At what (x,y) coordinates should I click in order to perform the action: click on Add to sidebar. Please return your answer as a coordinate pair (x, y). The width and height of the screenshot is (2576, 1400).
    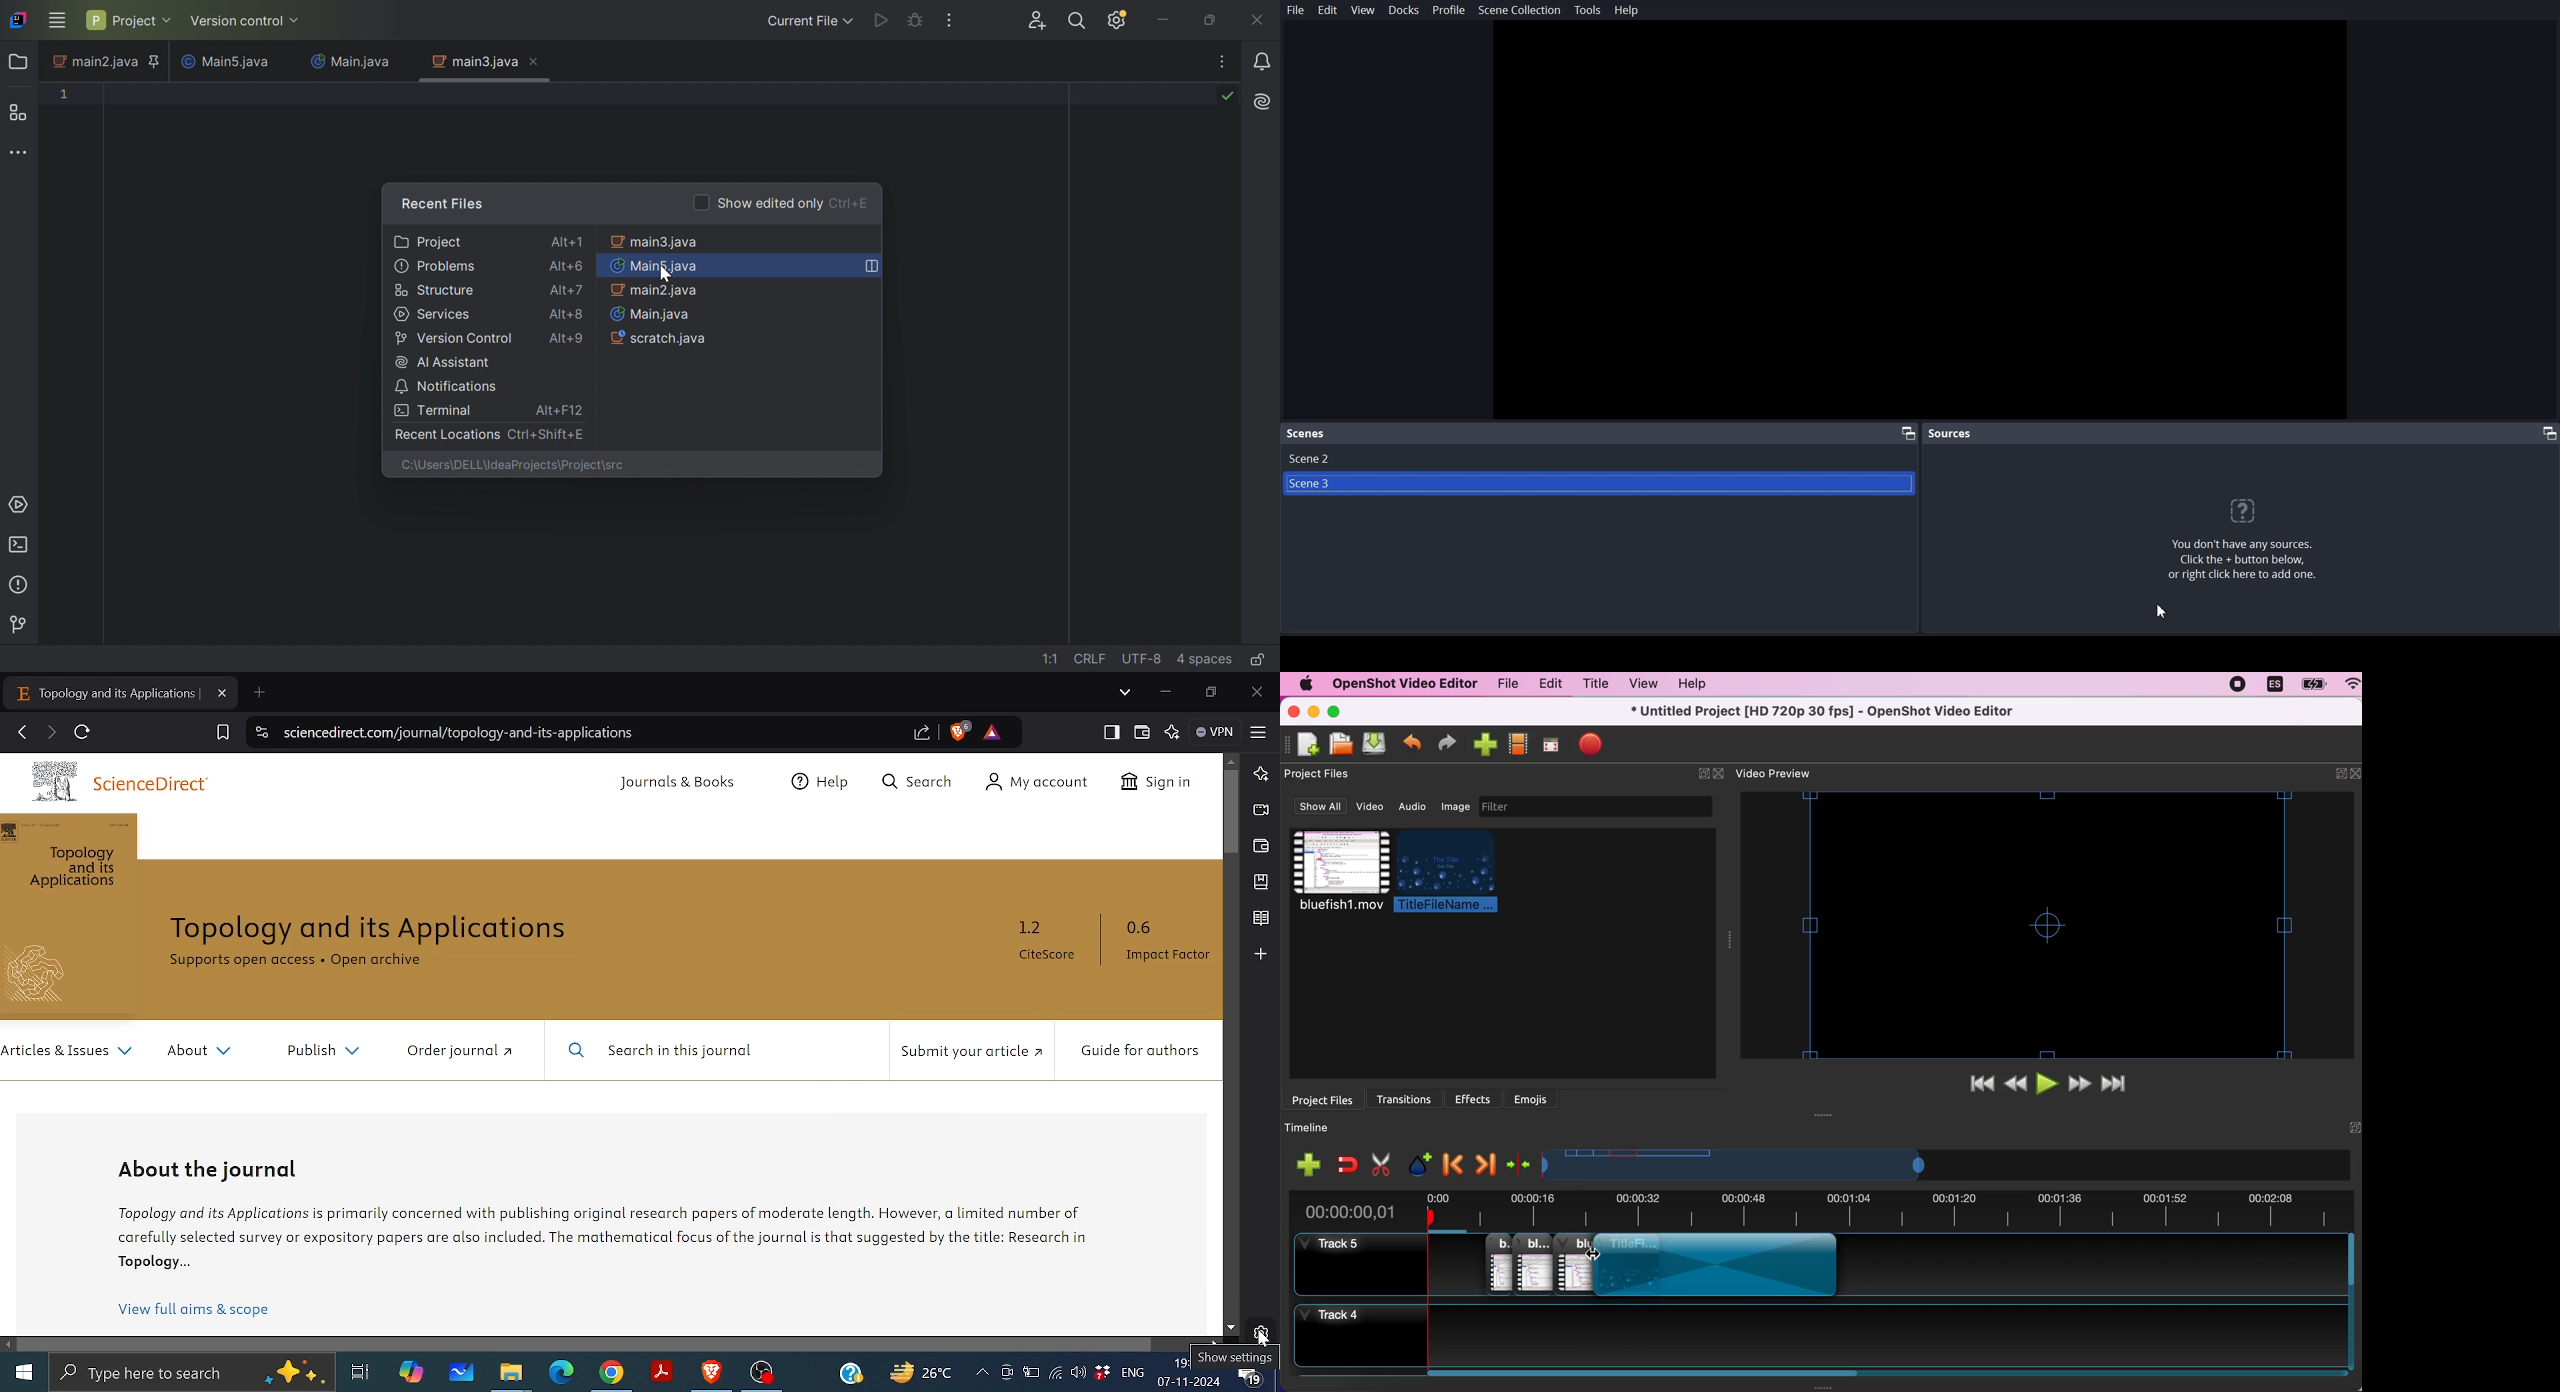
    Looking at the image, I should click on (1259, 952).